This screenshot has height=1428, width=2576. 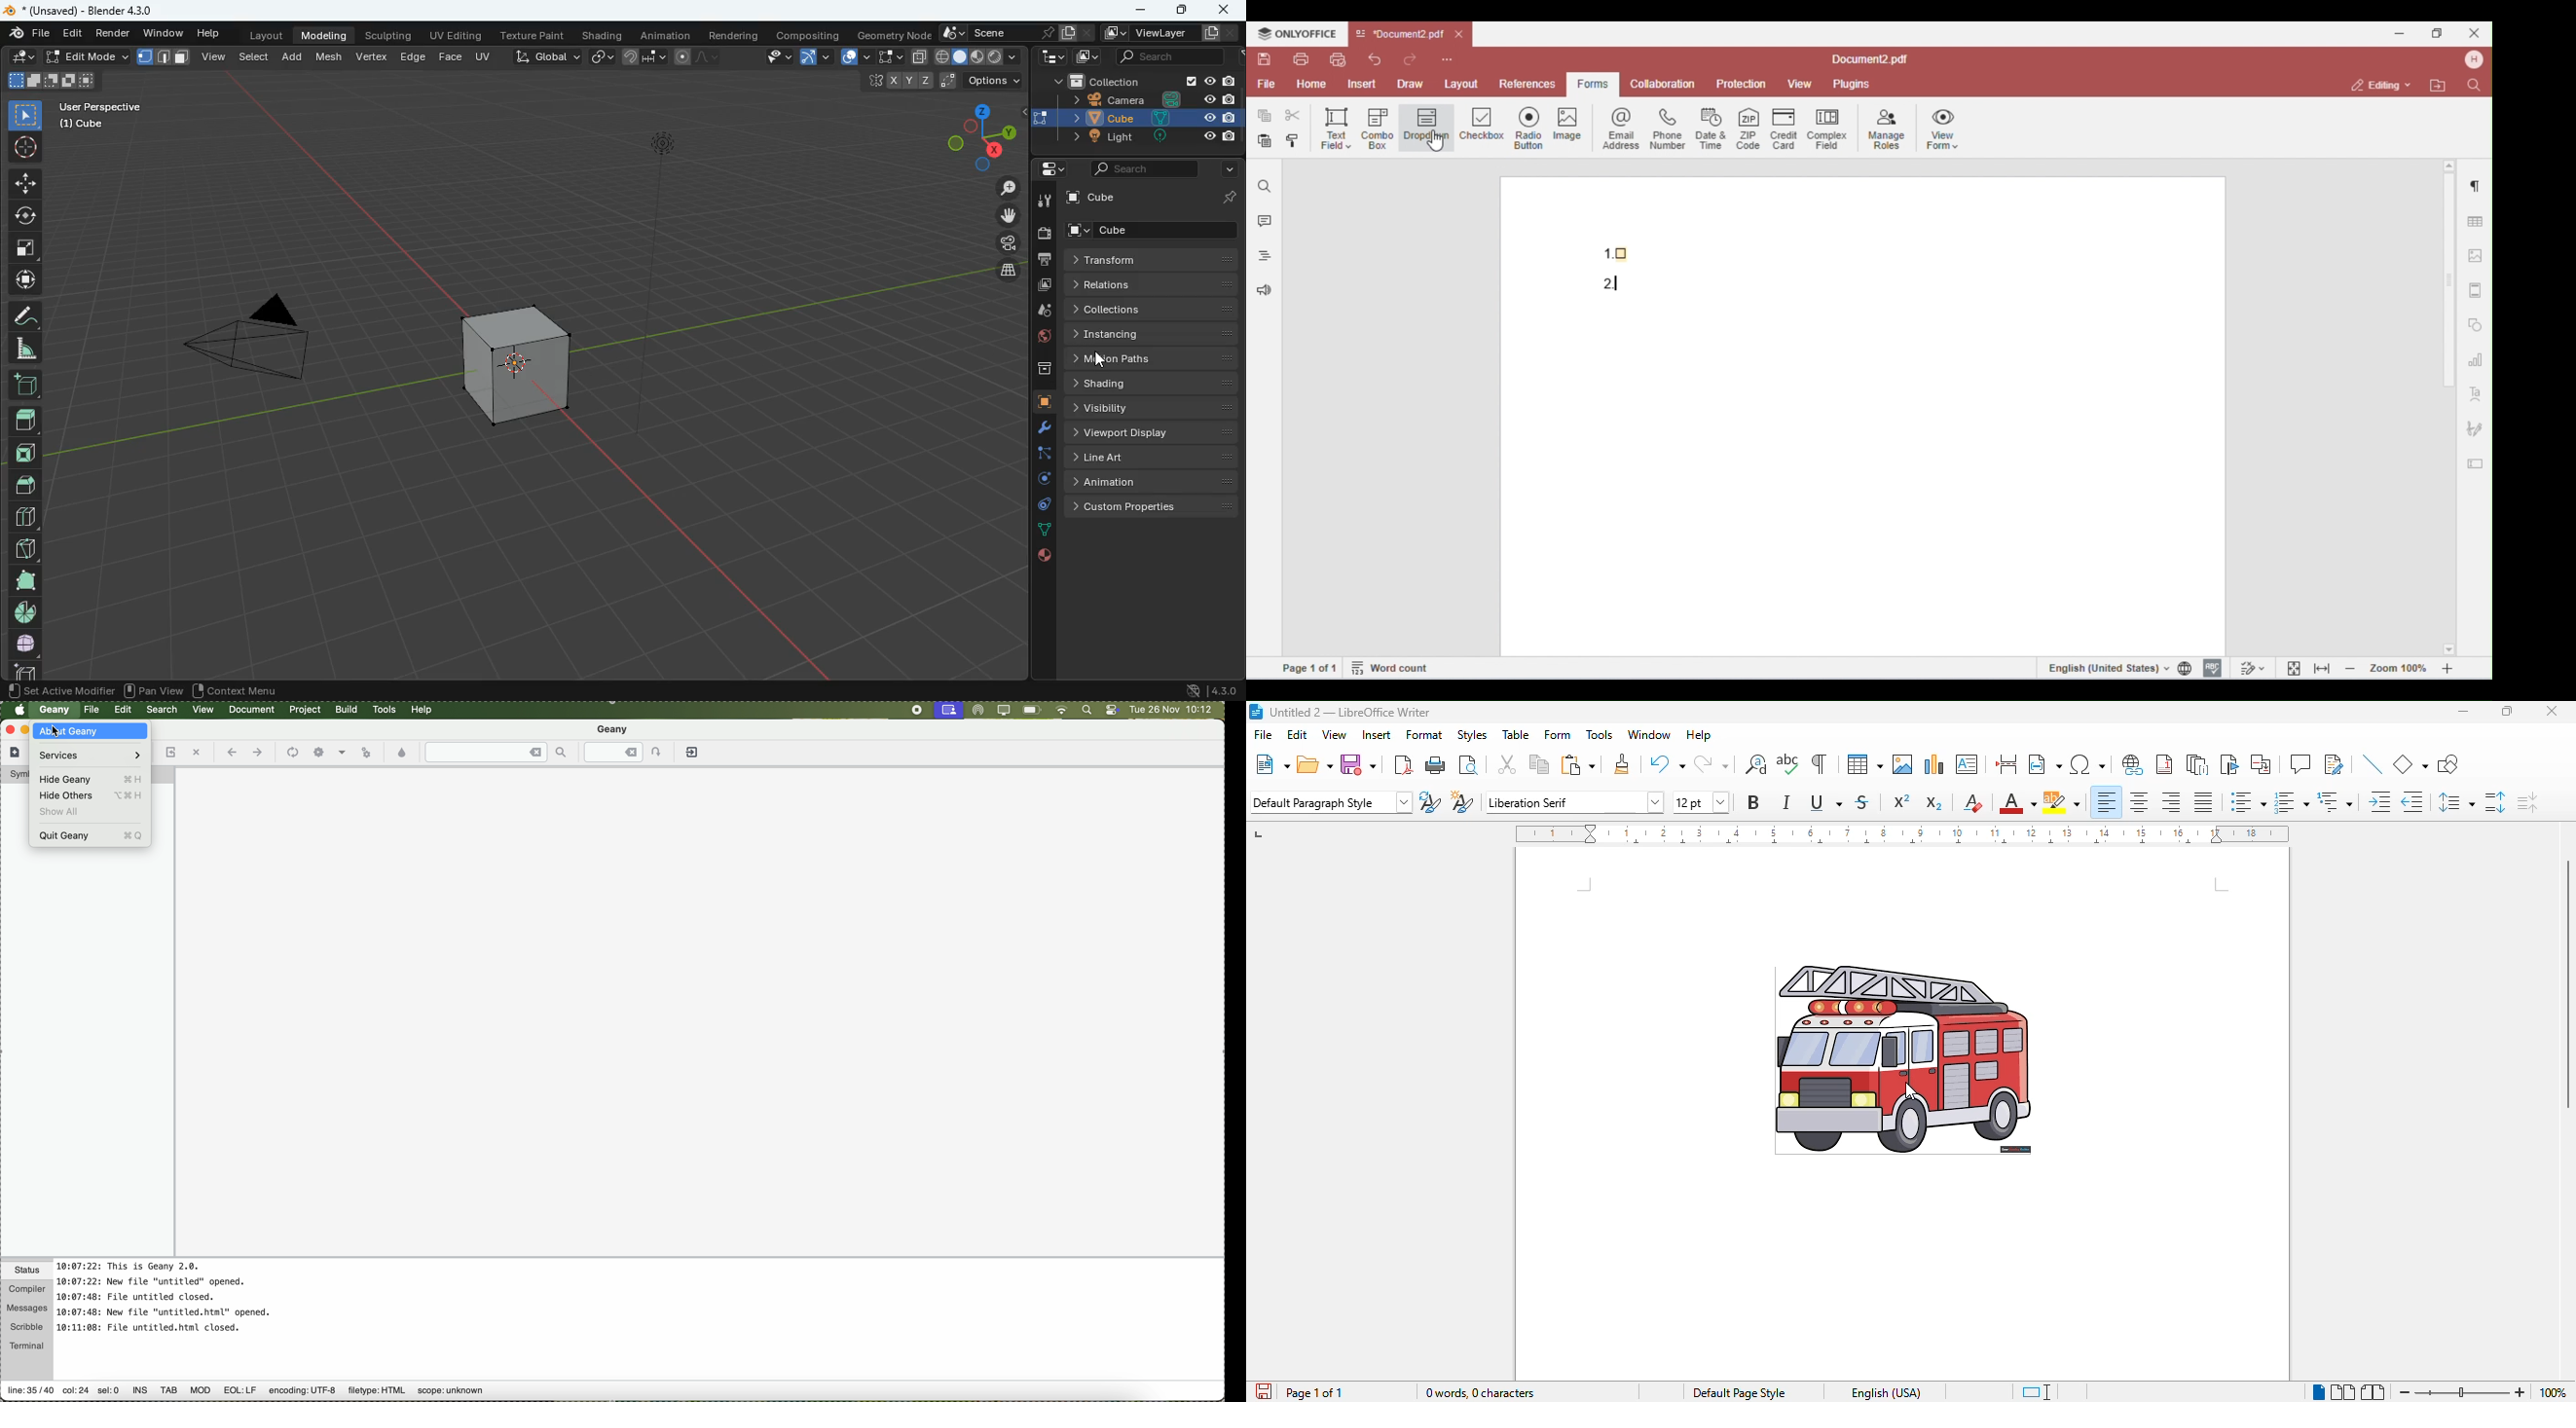 What do you see at coordinates (25, 545) in the screenshot?
I see `diagonal` at bounding box center [25, 545].